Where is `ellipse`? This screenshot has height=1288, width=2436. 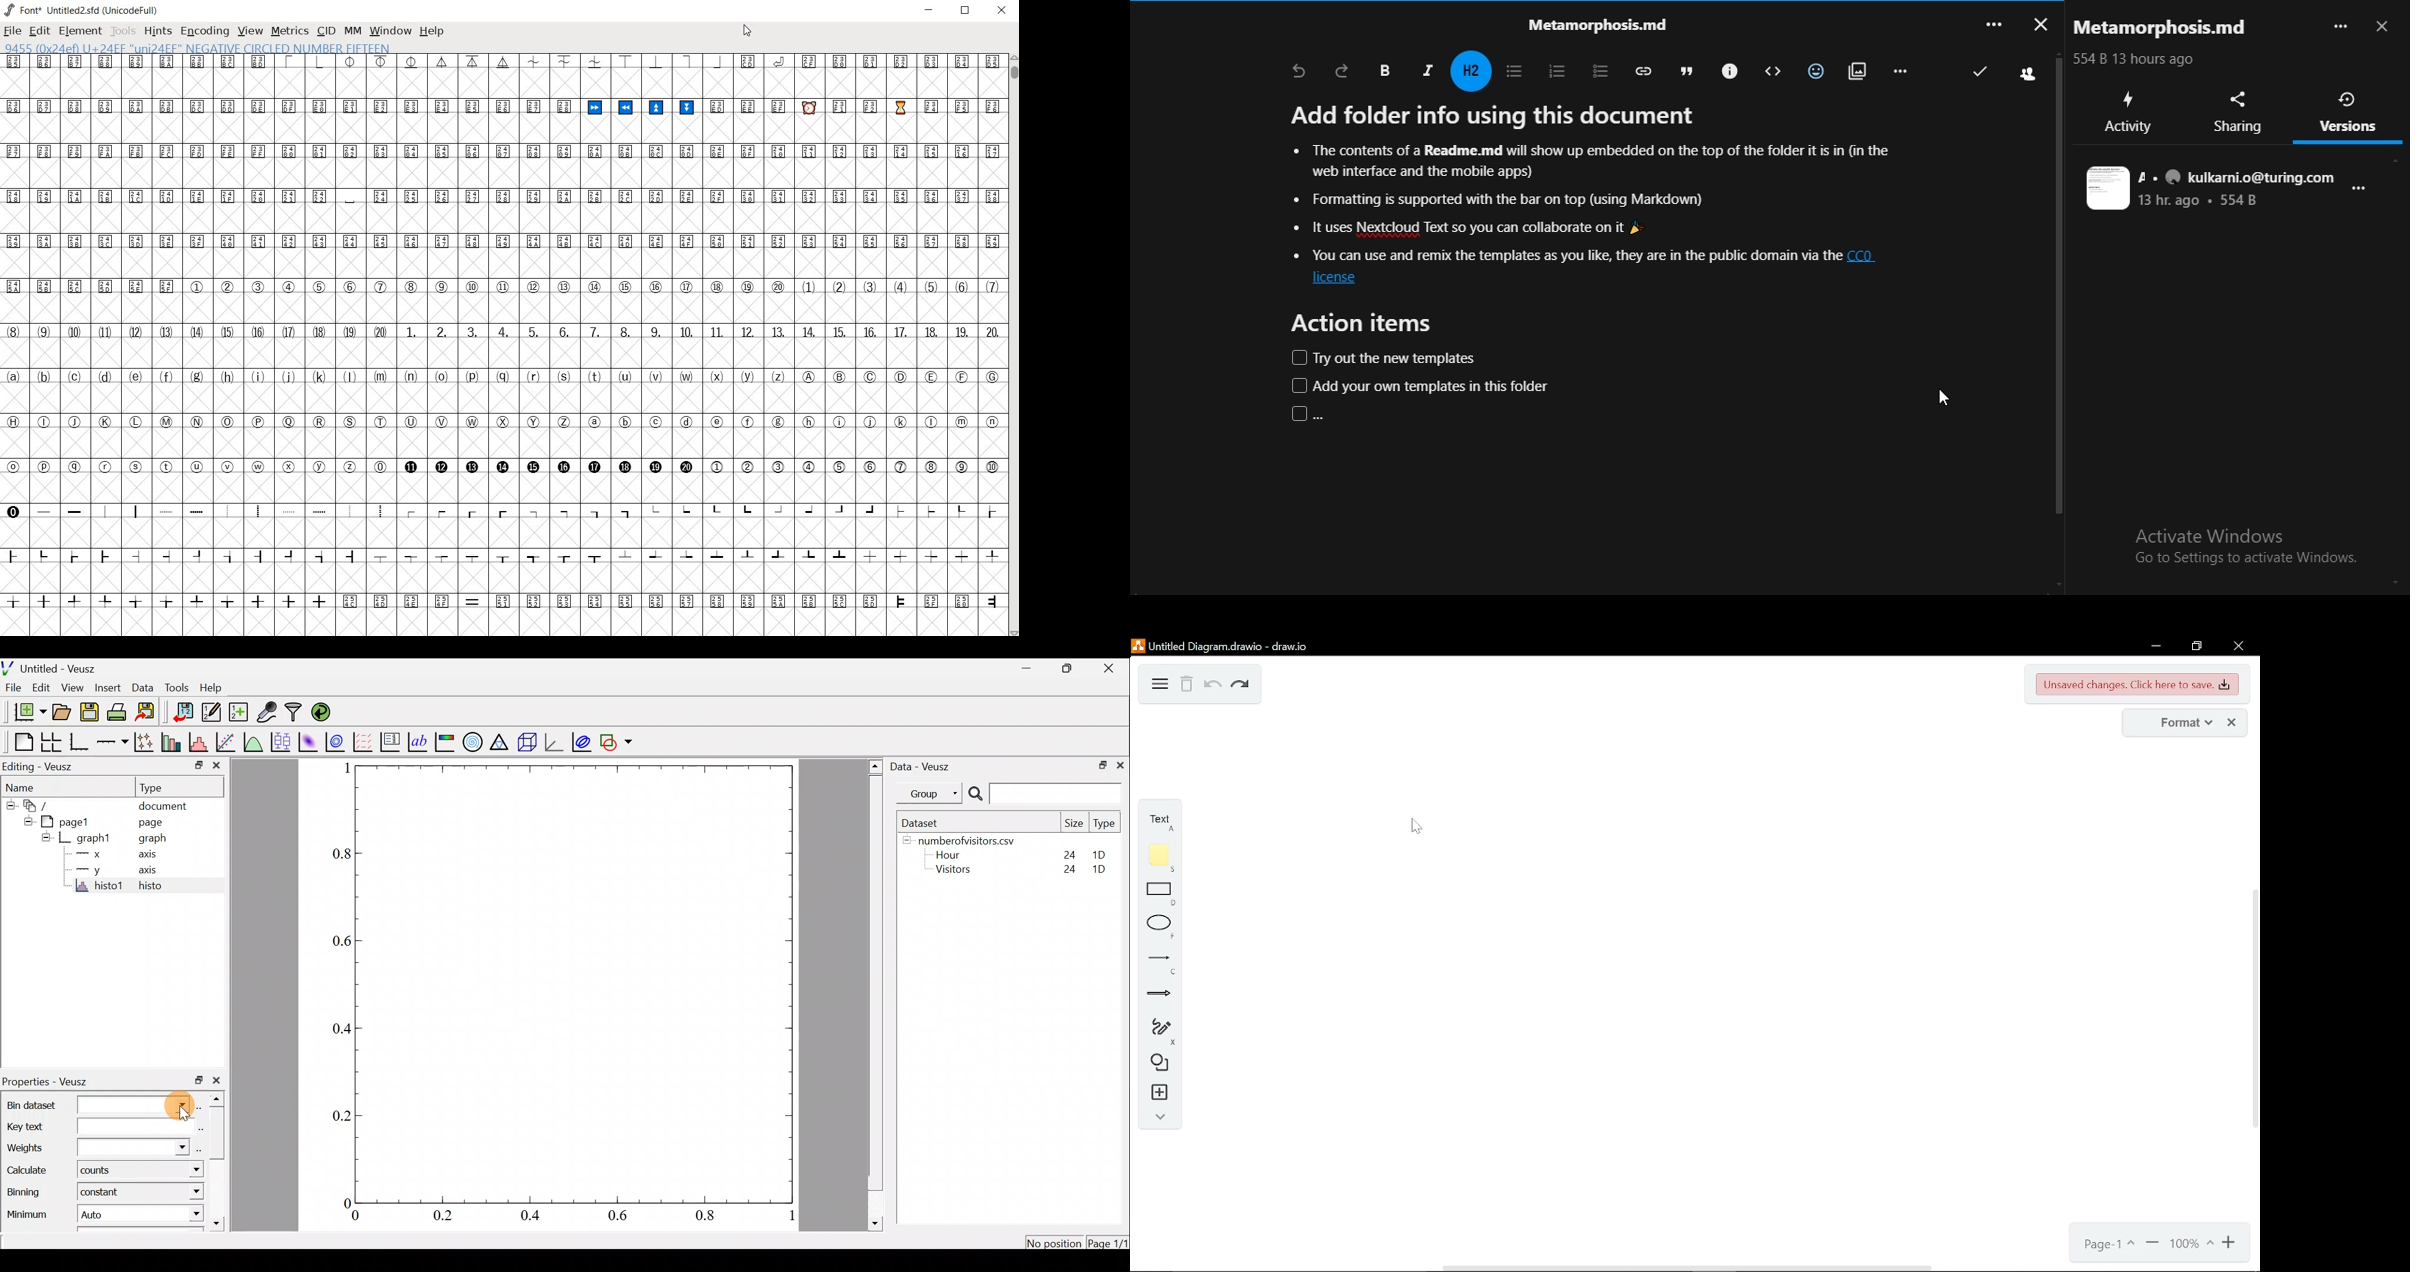
ellipse is located at coordinates (1162, 927).